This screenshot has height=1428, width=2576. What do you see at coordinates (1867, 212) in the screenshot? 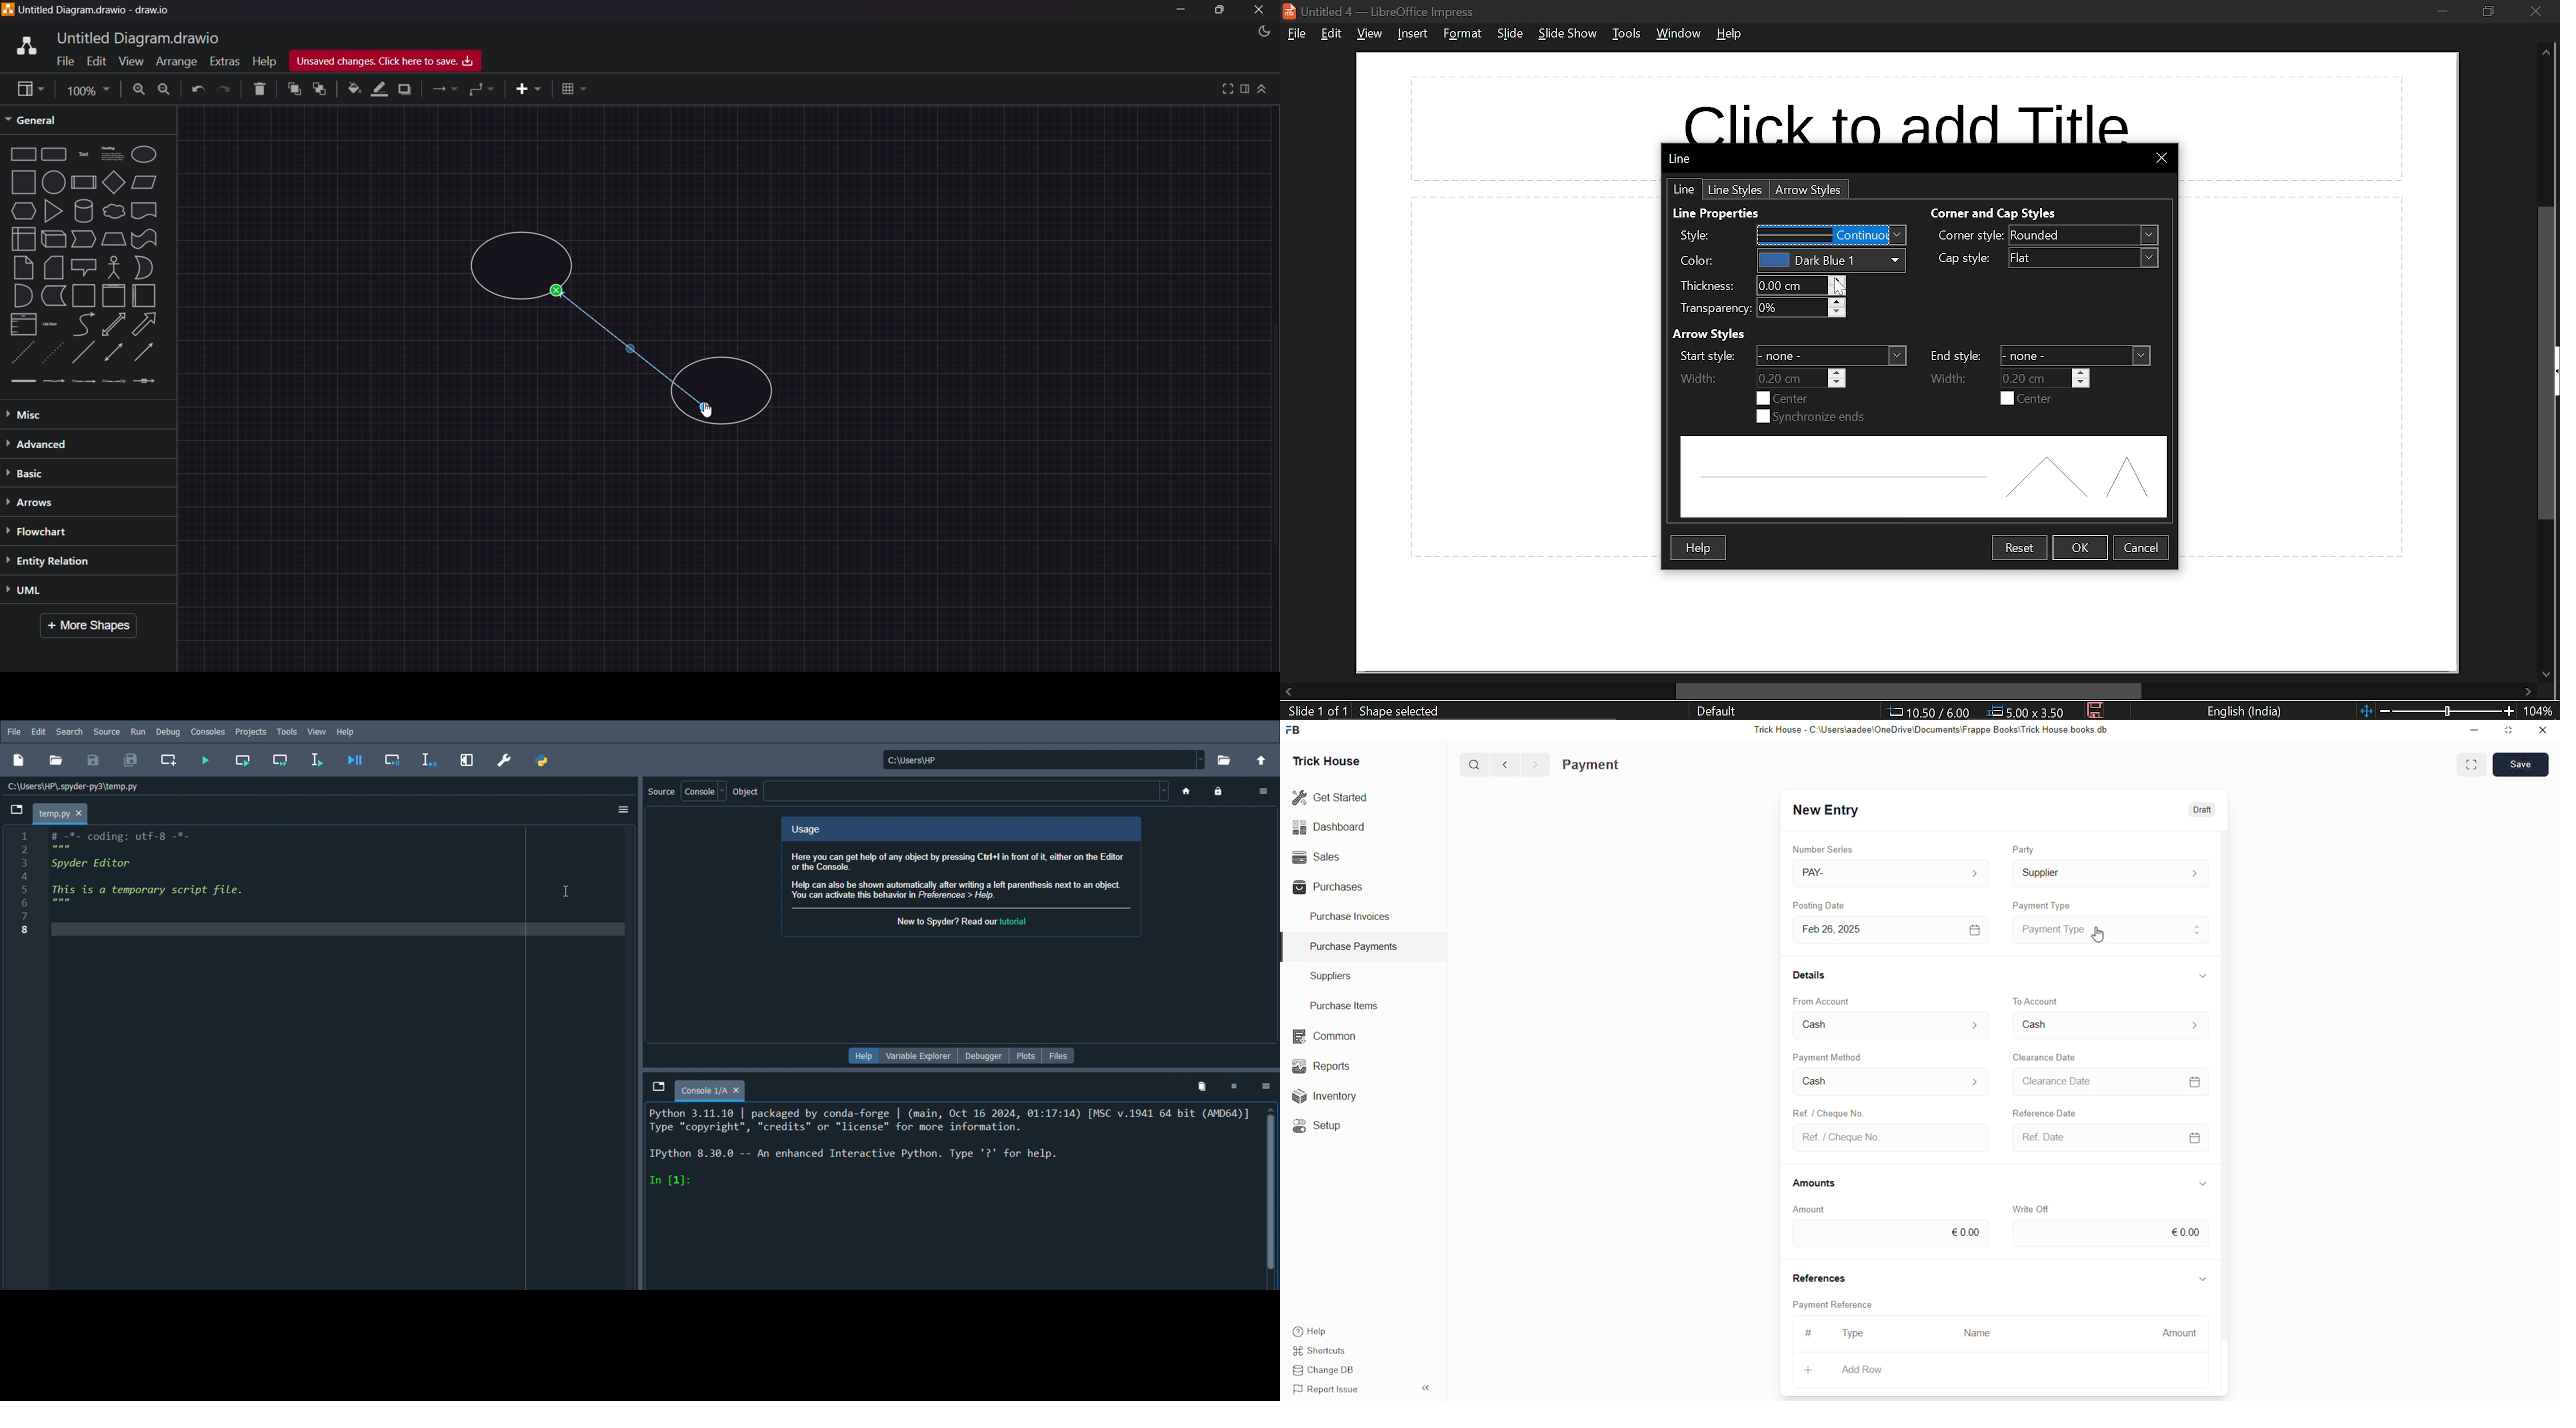
I see `Headings` at bounding box center [1867, 212].